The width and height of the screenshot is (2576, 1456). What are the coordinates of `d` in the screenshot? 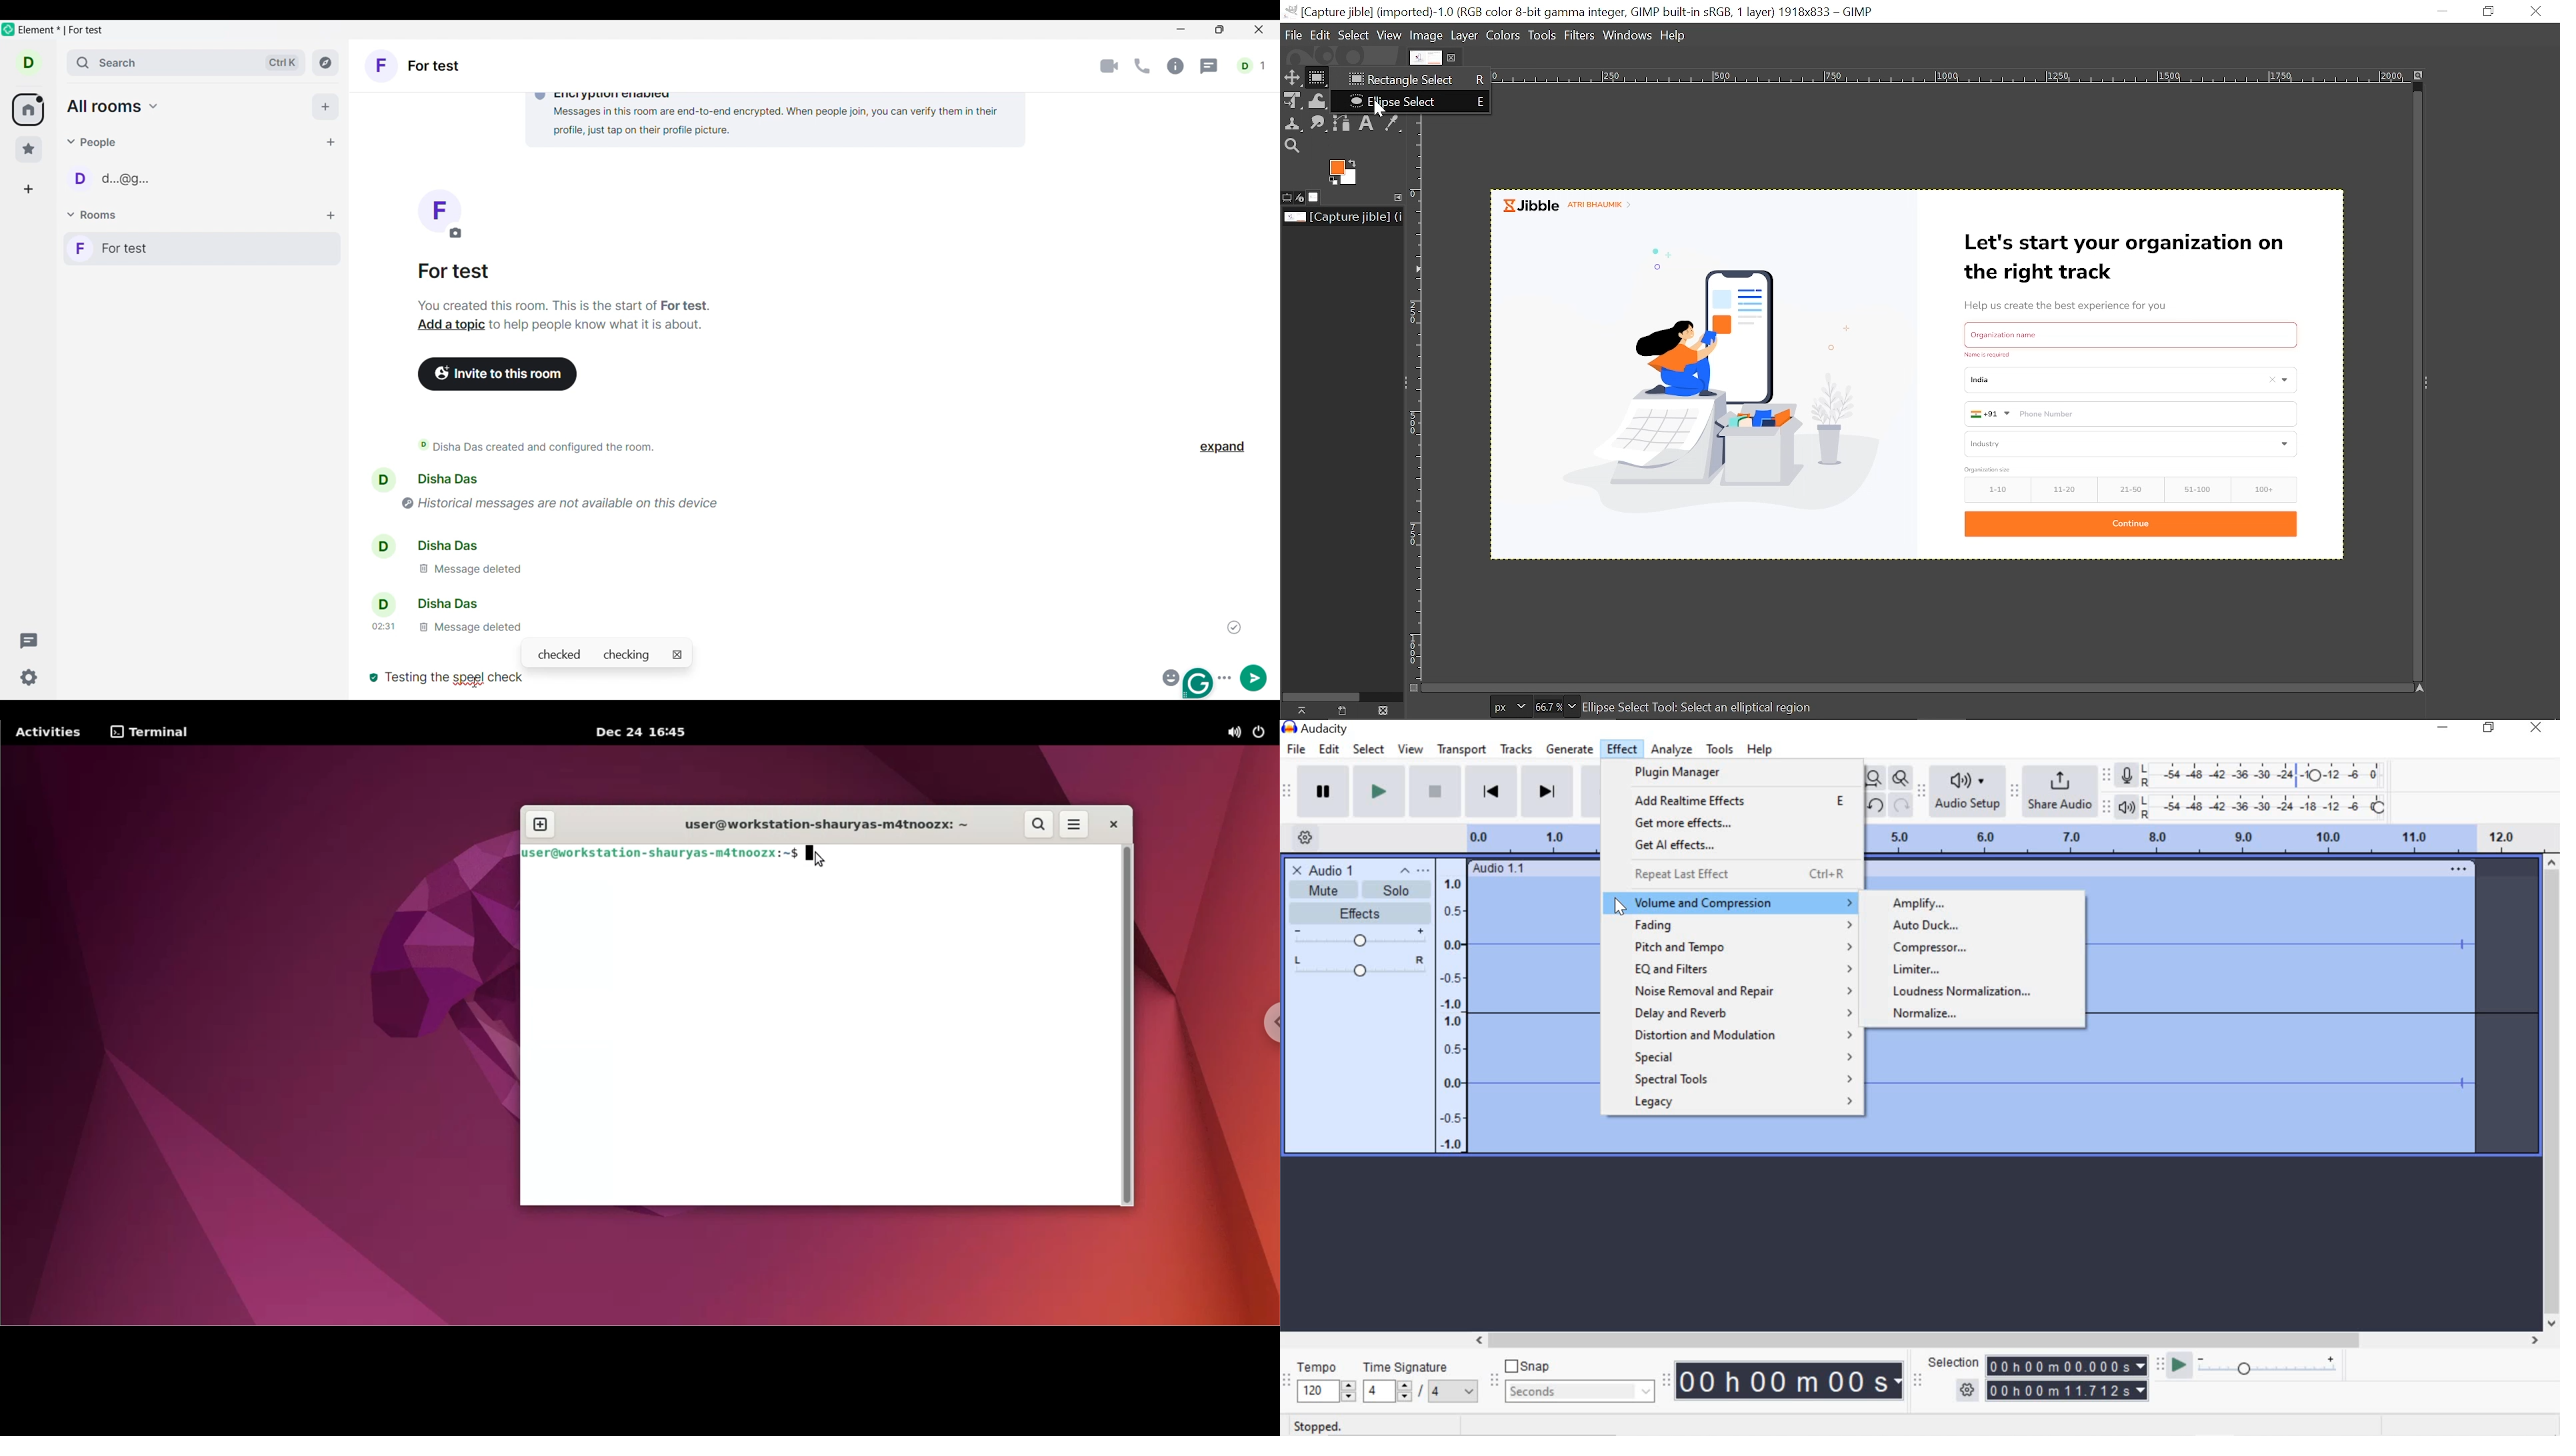 It's located at (29, 62).